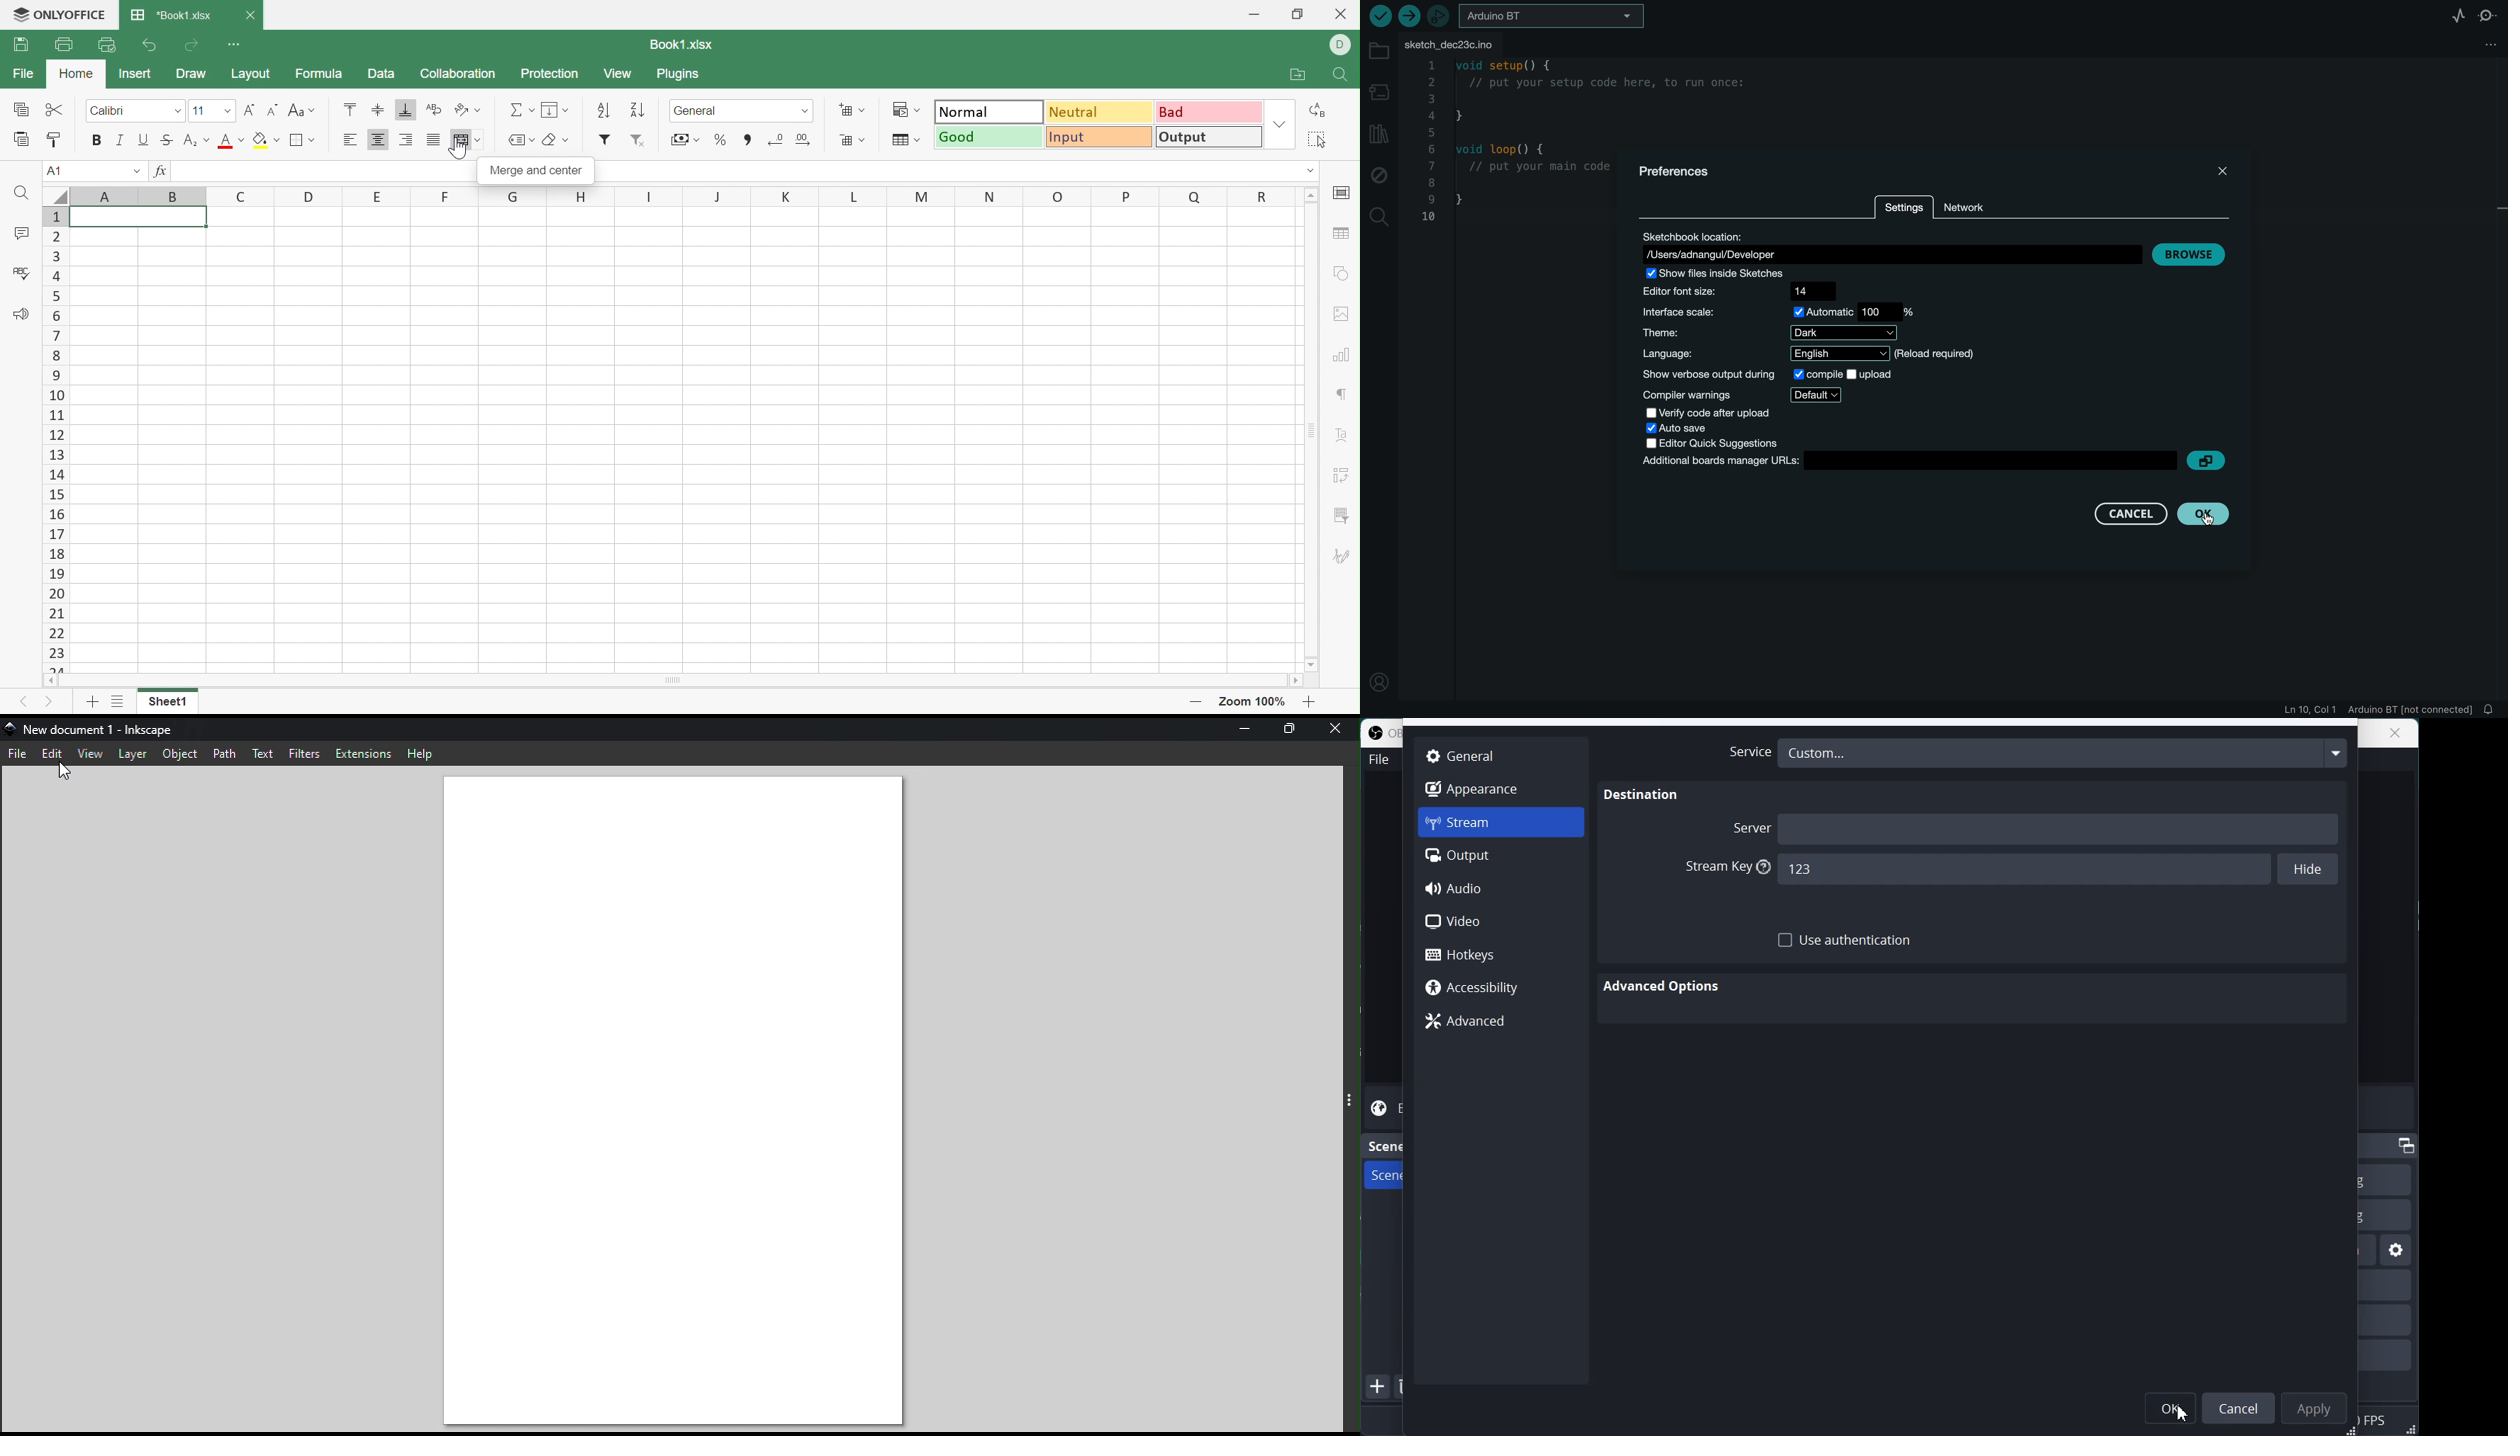 The height and width of the screenshot is (1456, 2520). What do you see at coordinates (57, 773) in the screenshot?
I see `Cursor` at bounding box center [57, 773].